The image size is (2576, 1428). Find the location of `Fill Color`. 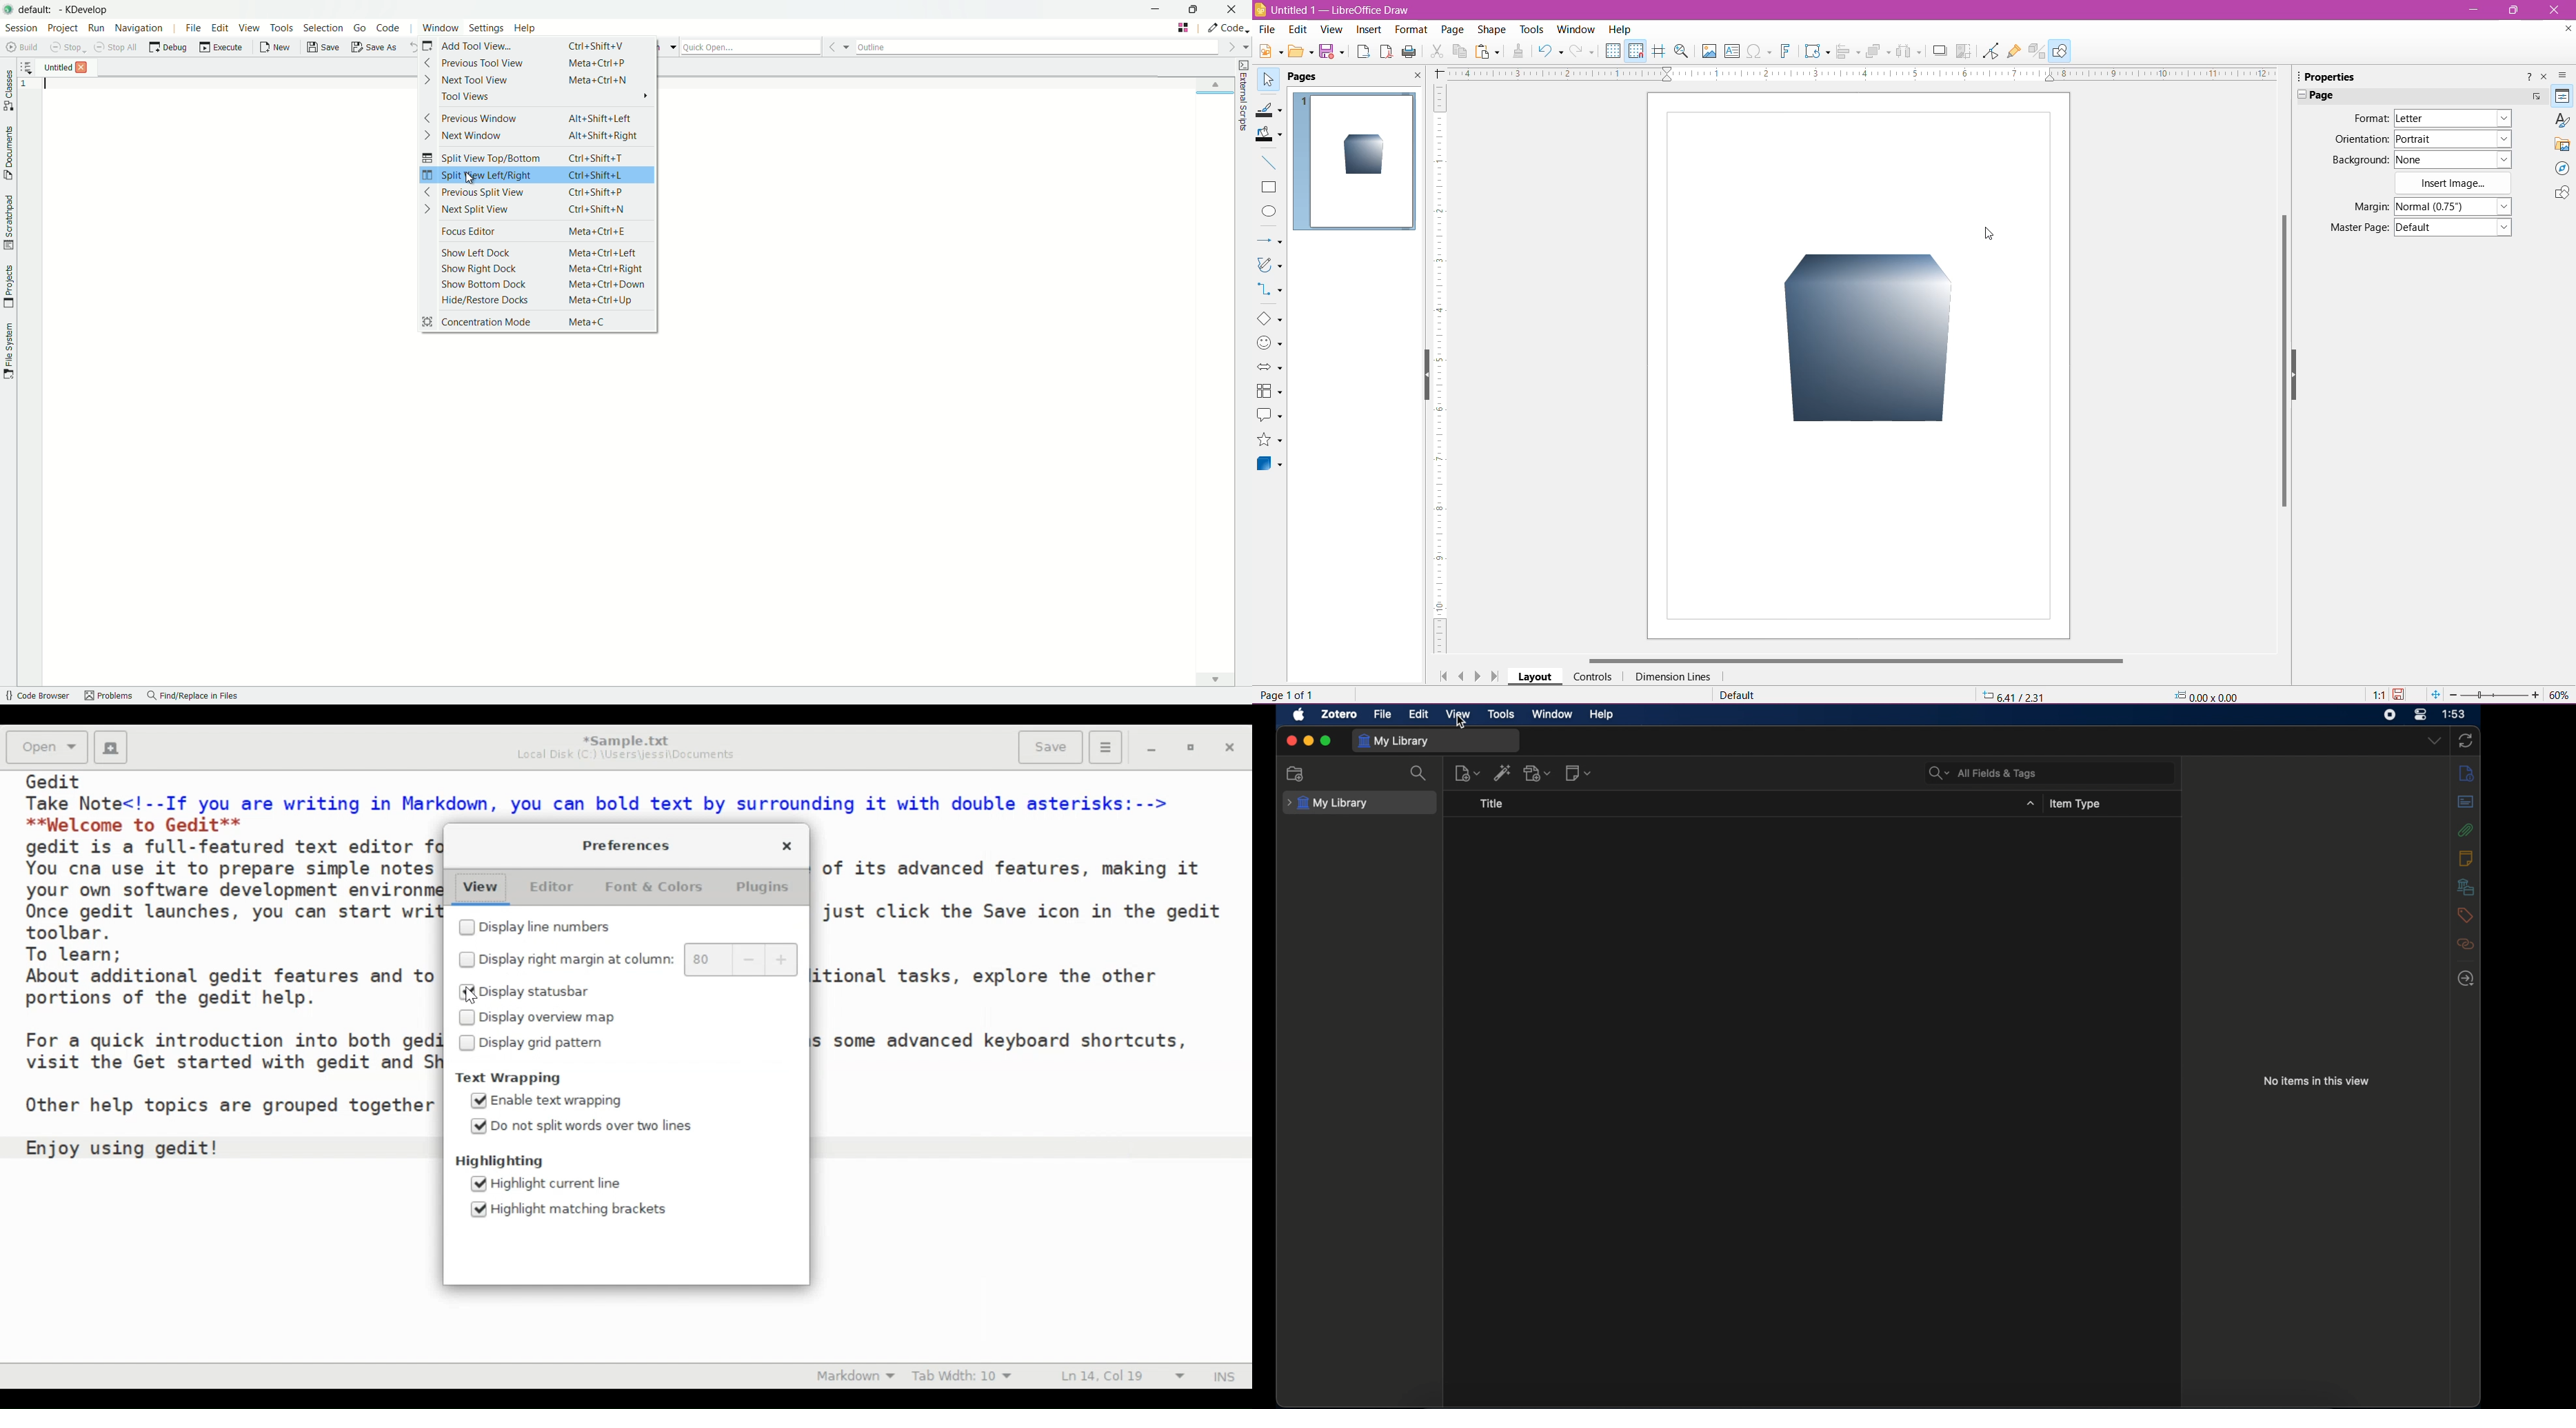

Fill Color is located at coordinates (1269, 134).